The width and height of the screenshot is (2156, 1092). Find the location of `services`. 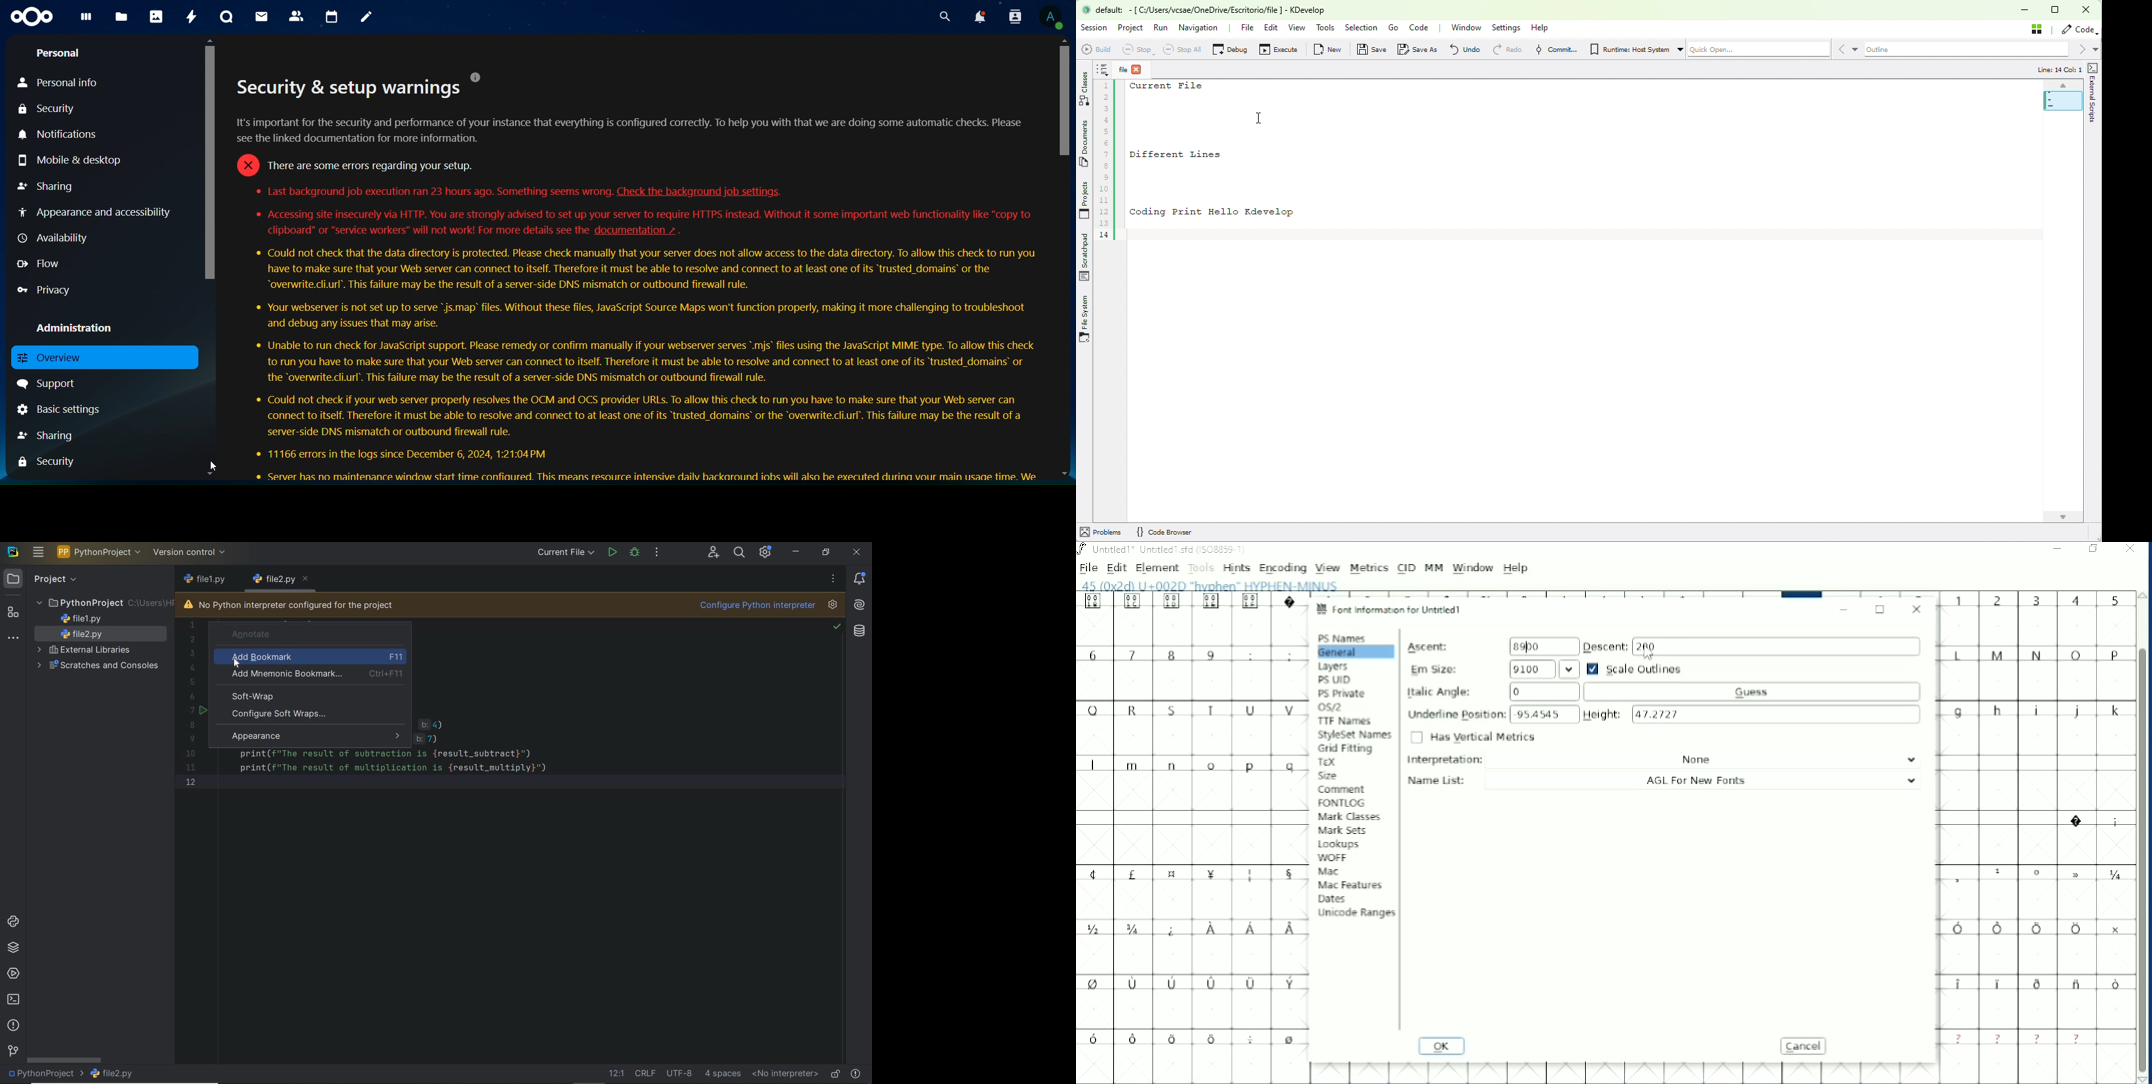

services is located at coordinates (12, 975).